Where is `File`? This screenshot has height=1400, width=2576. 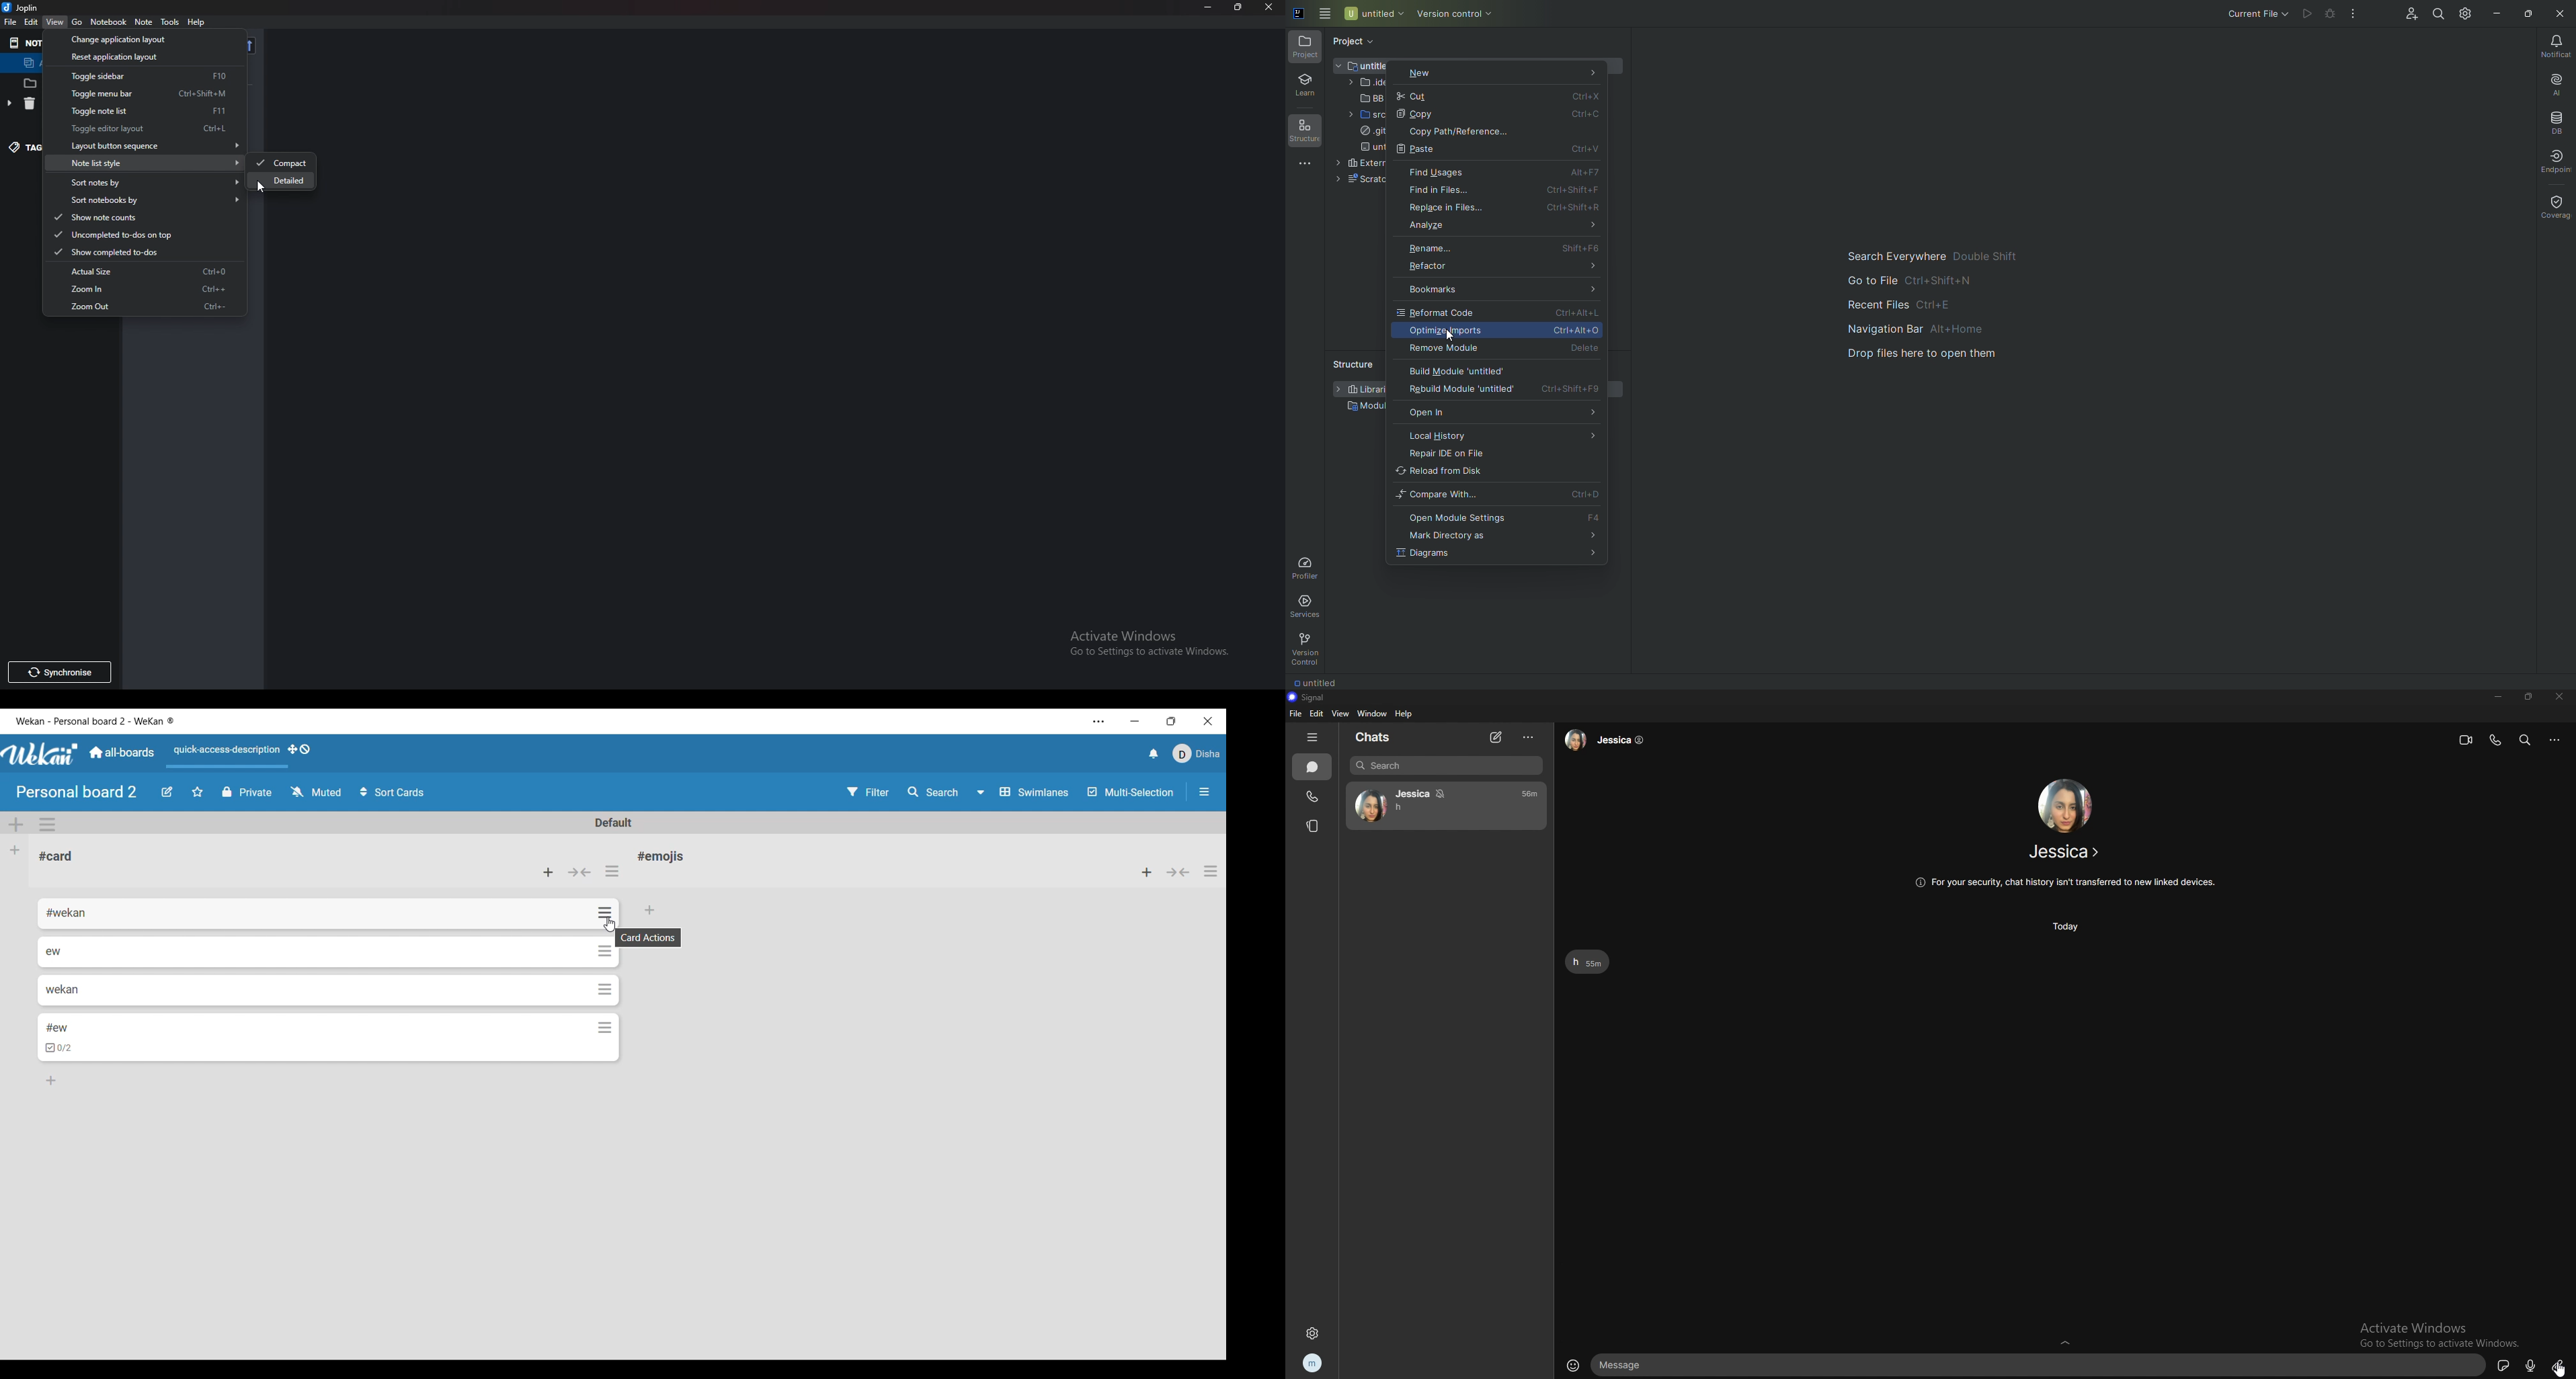
File is located at coordinates (10, 21).